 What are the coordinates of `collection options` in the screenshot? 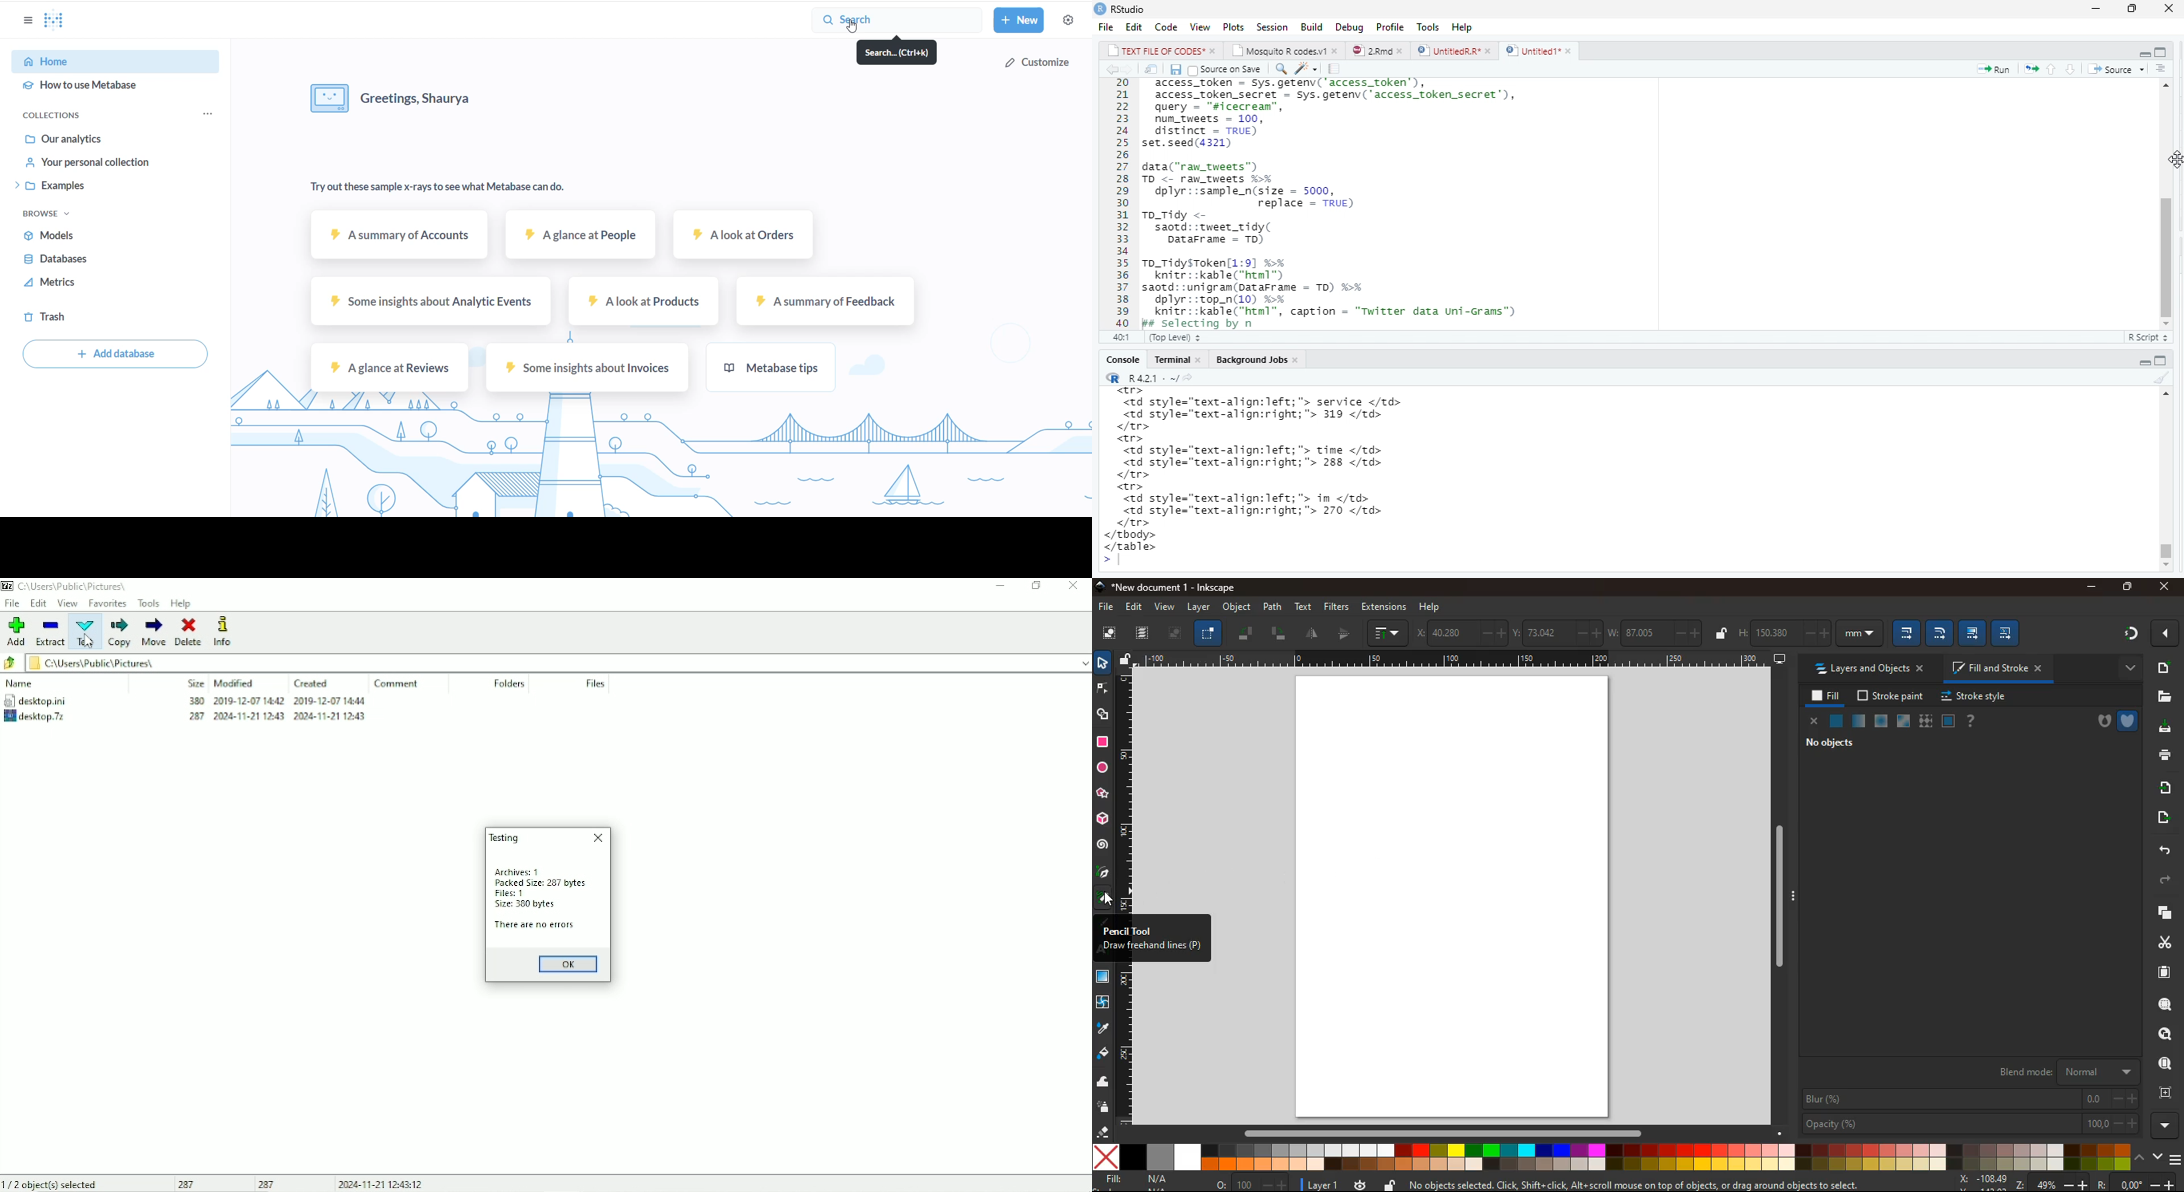 It's located at (210, 114).